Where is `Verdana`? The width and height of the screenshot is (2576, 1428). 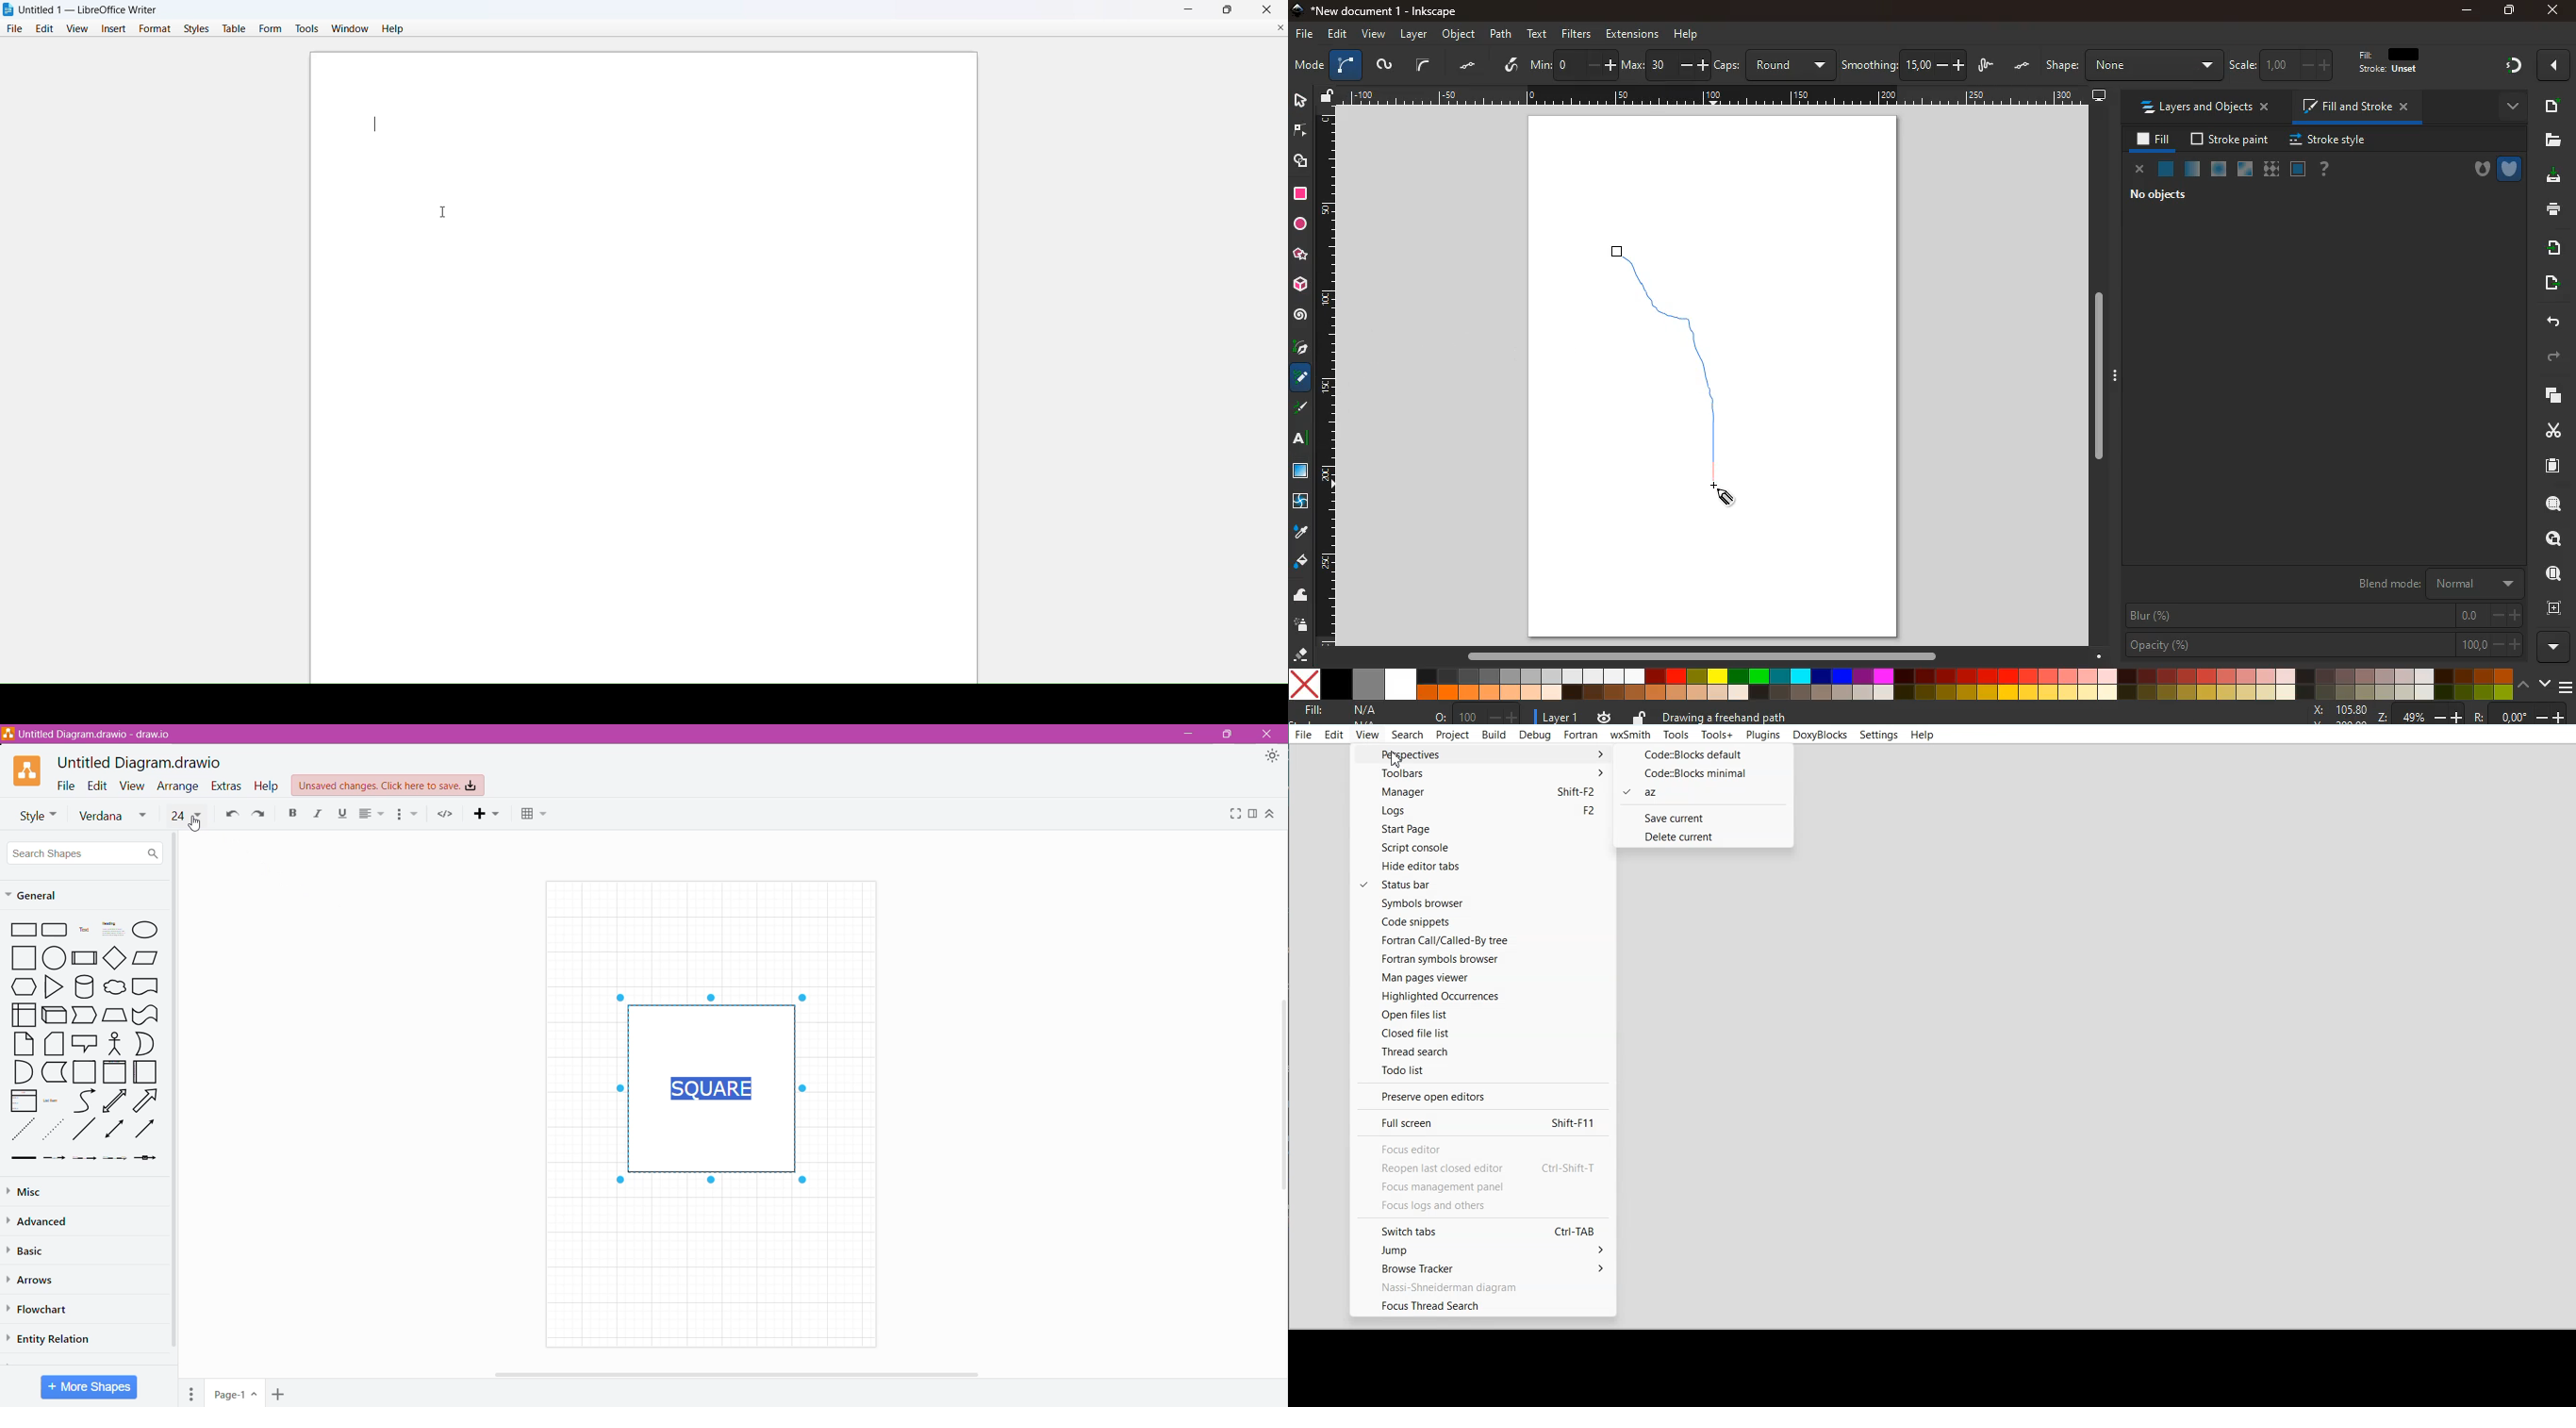 Verdana is located at coordinates (113, 817).